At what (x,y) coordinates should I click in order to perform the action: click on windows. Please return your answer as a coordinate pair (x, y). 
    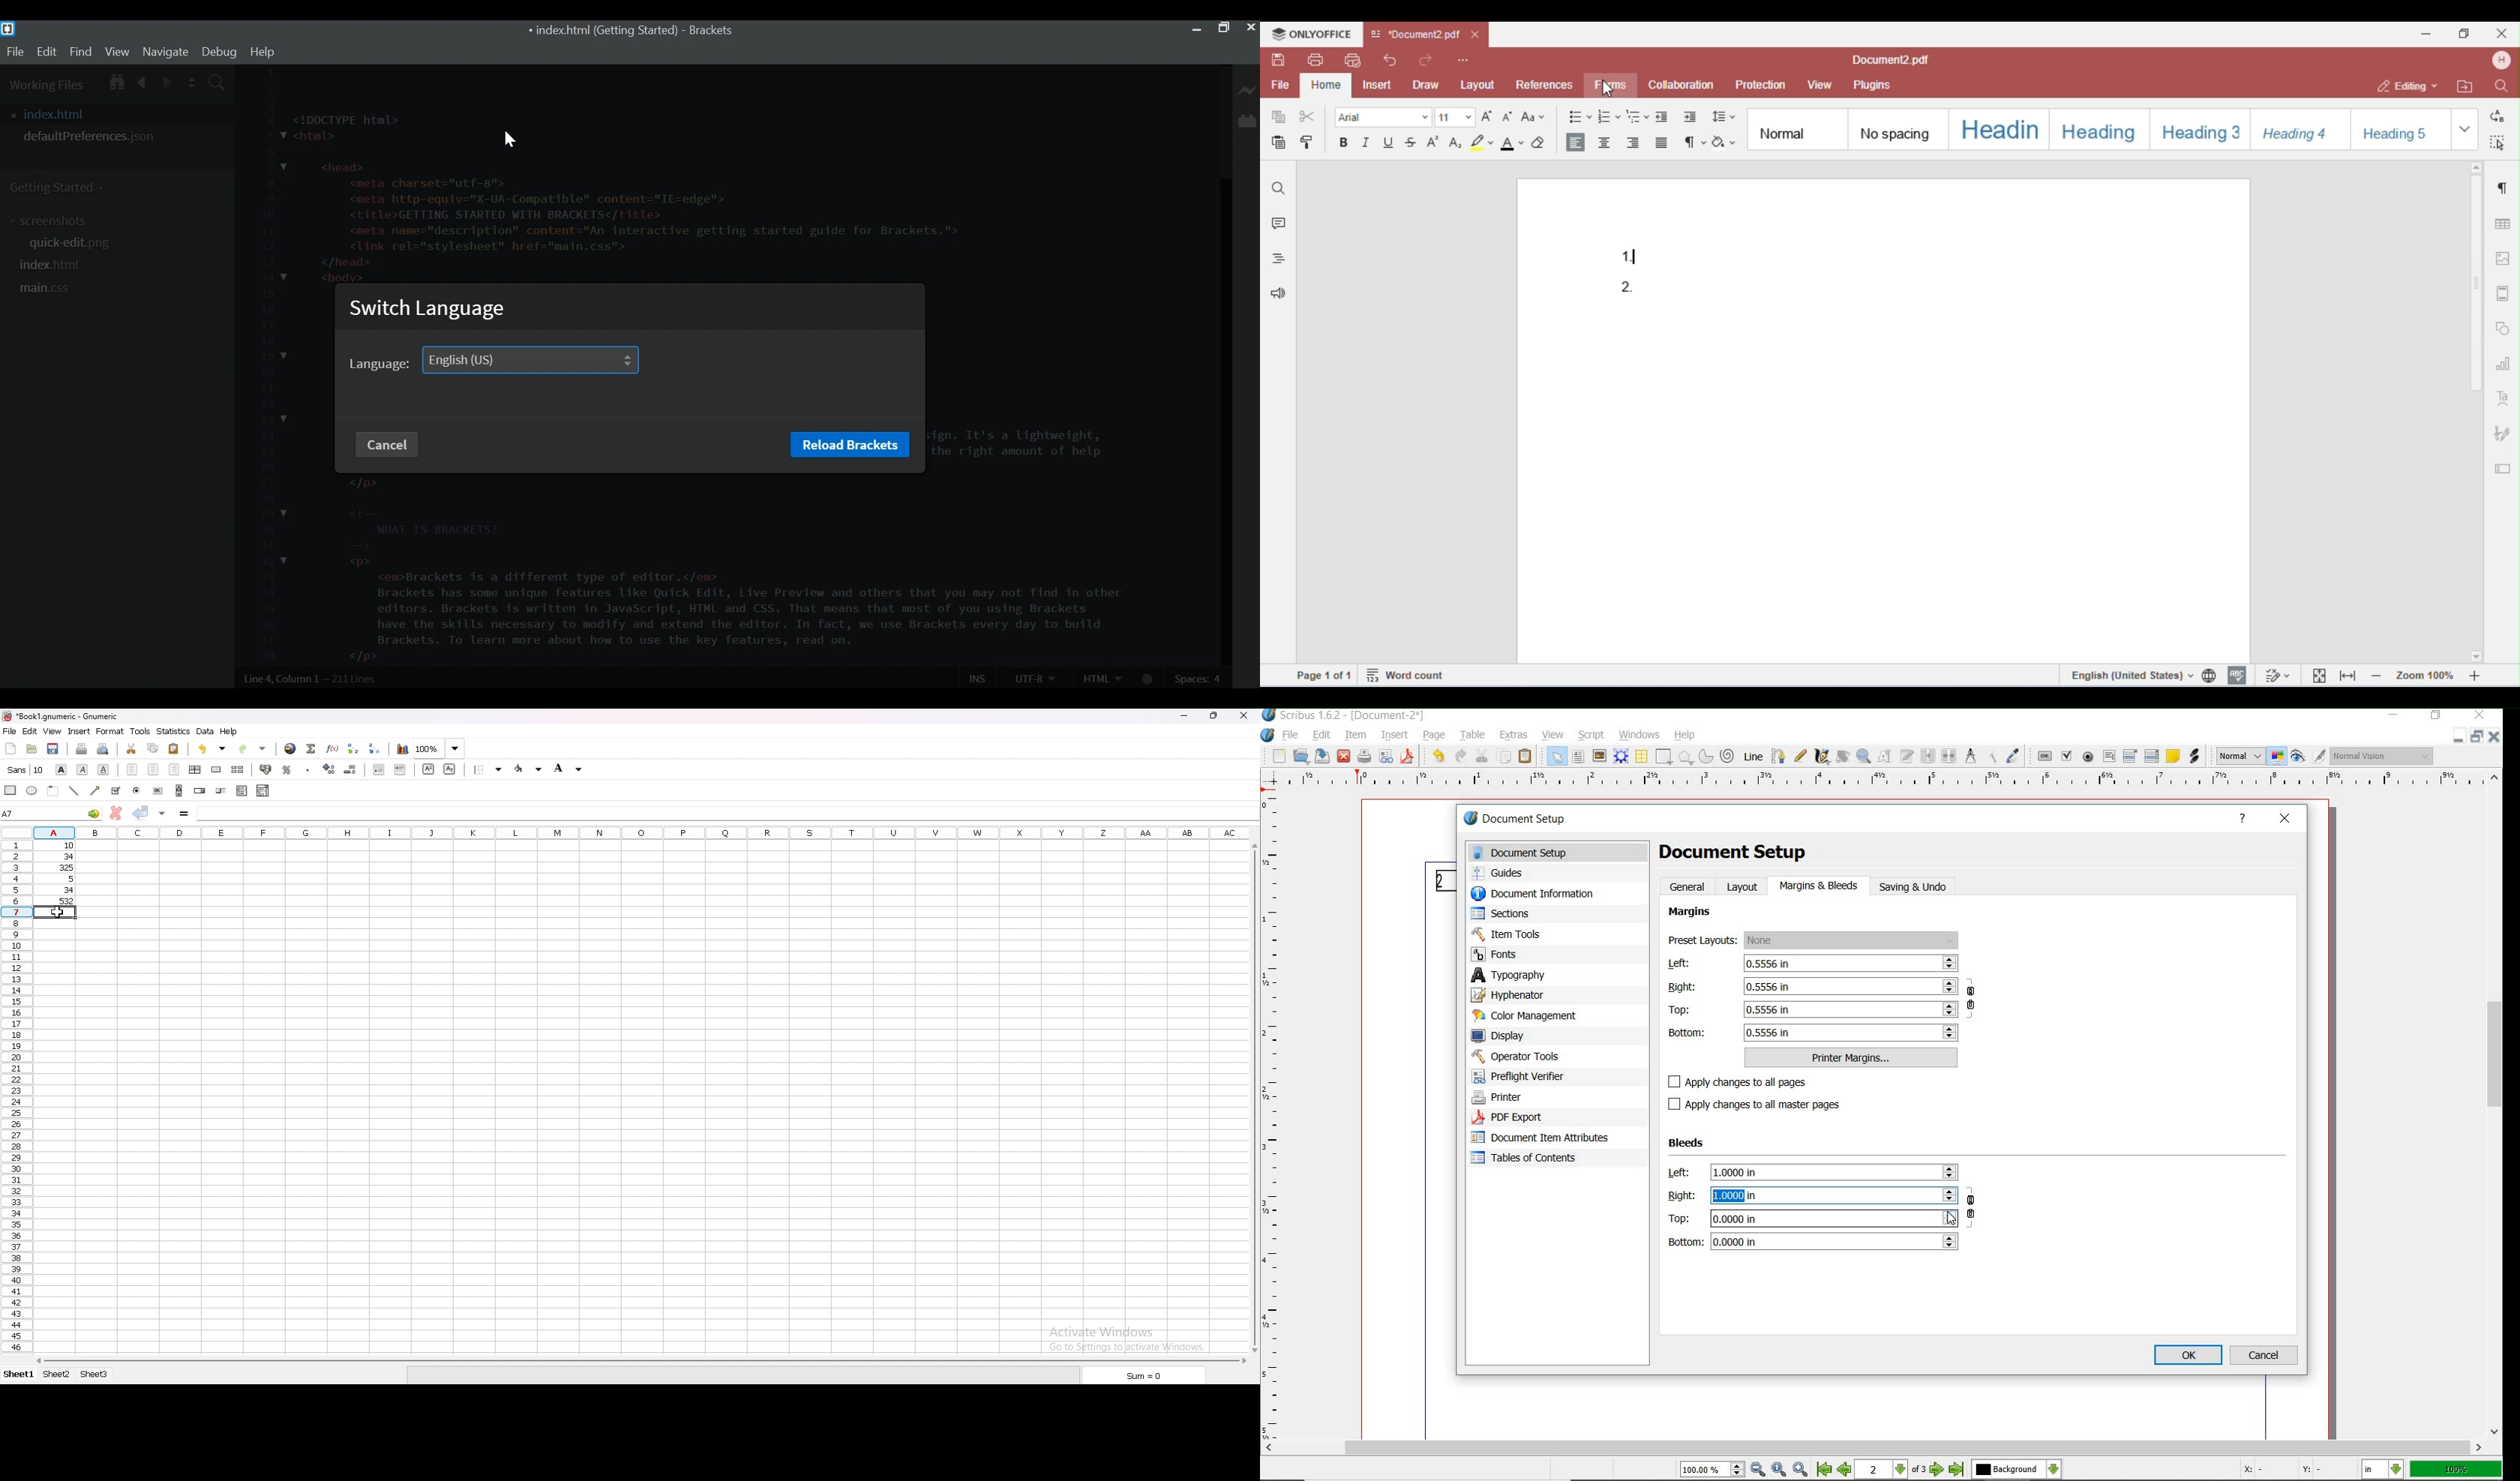
    Looking at the image, I should click on (1640, 734).